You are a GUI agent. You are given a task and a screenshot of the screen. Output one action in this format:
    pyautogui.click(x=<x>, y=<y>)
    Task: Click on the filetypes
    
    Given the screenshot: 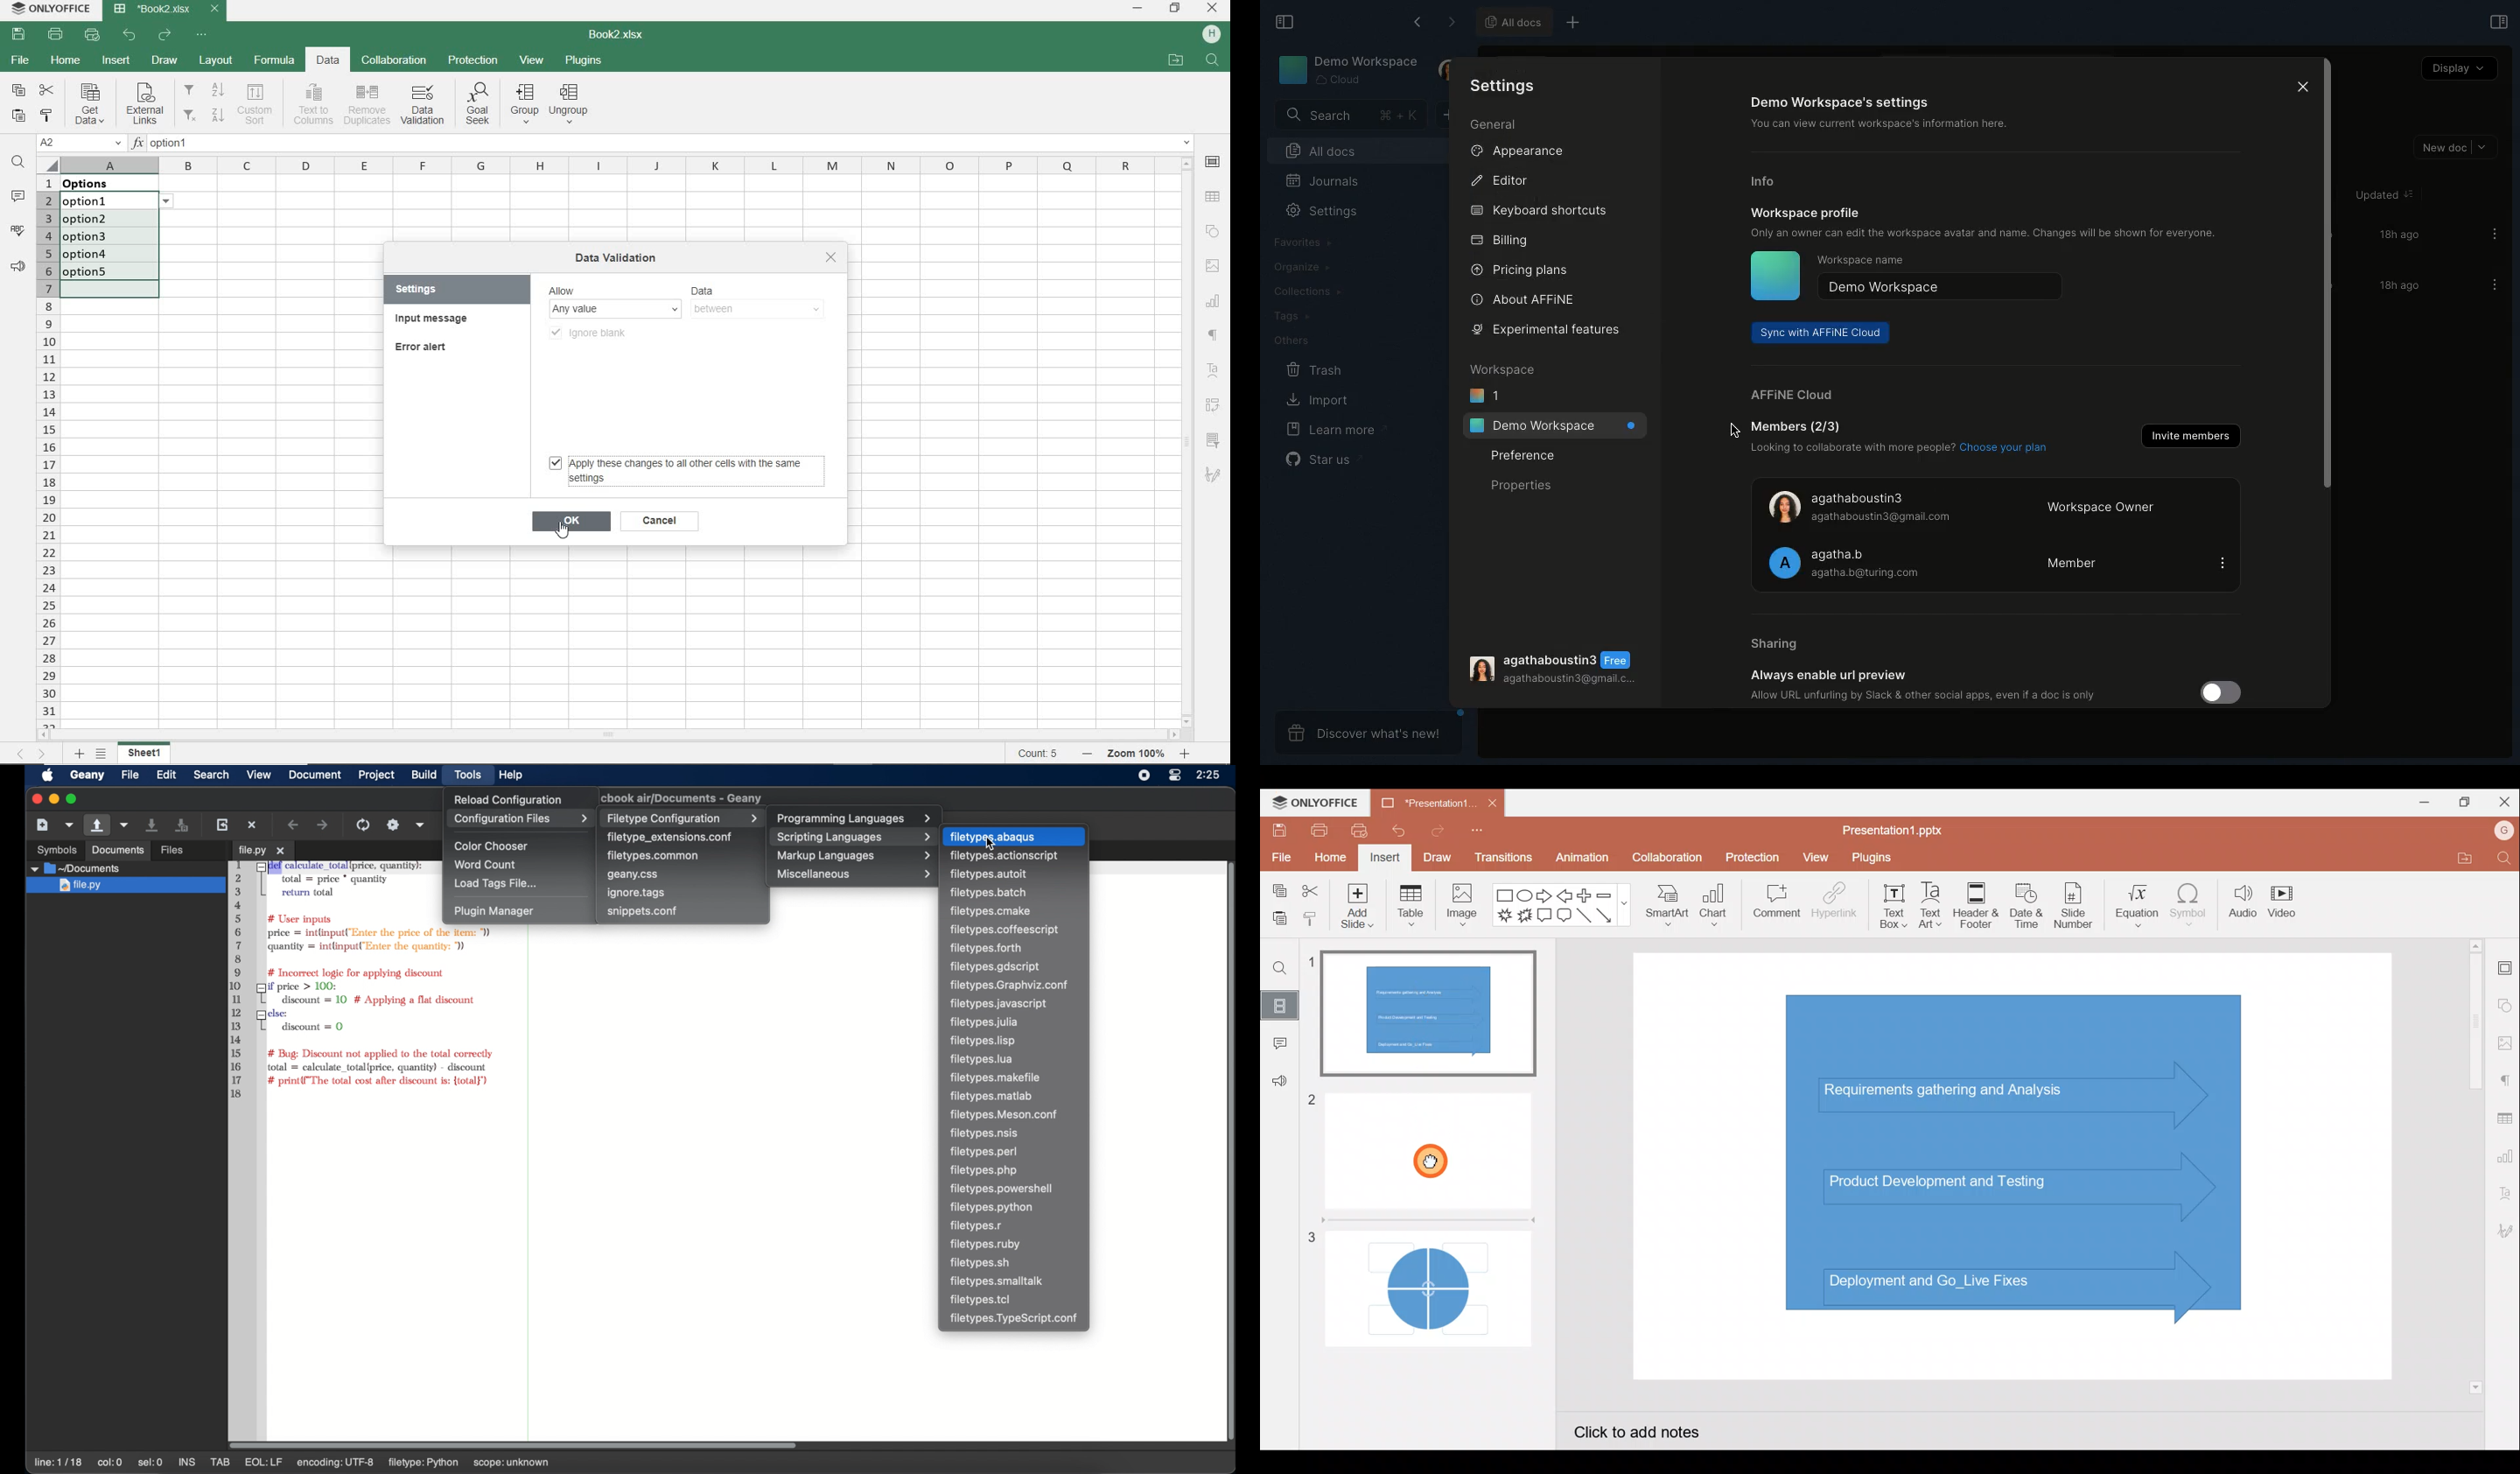 What is the action you would take?
    pyautogui.click(x=997, y=968)
    